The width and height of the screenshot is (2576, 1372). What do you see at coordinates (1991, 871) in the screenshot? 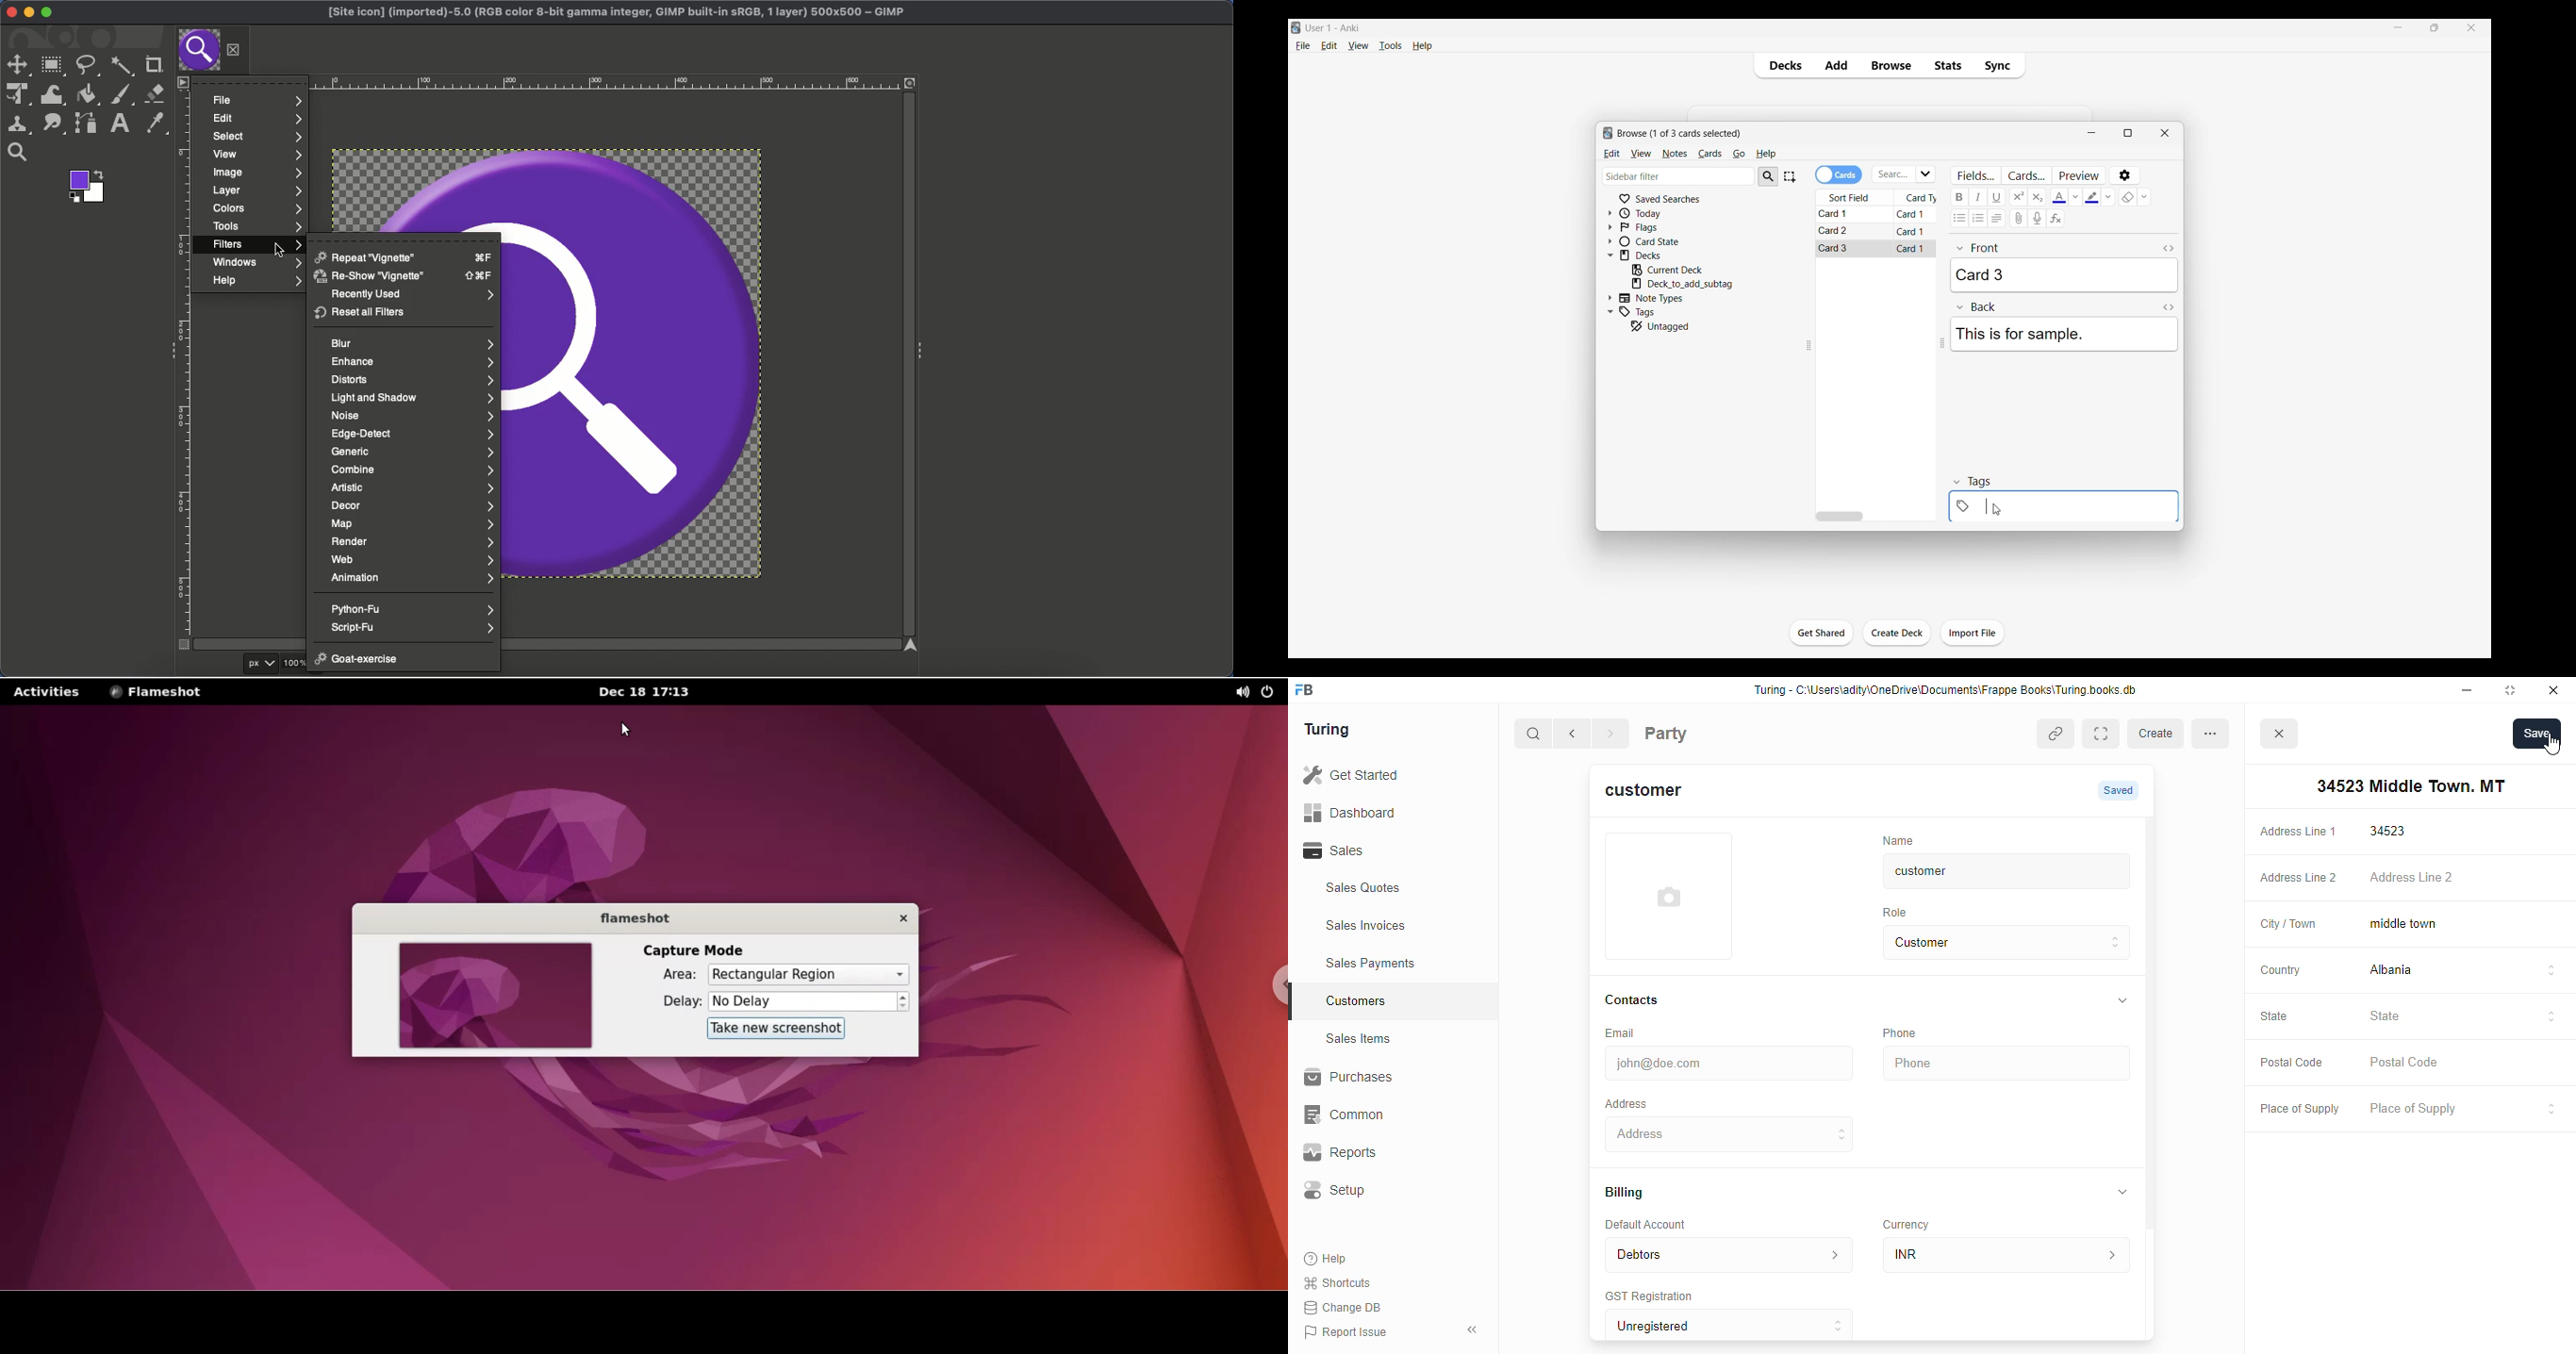
I see `customer` at bounding box center [1991, 871].